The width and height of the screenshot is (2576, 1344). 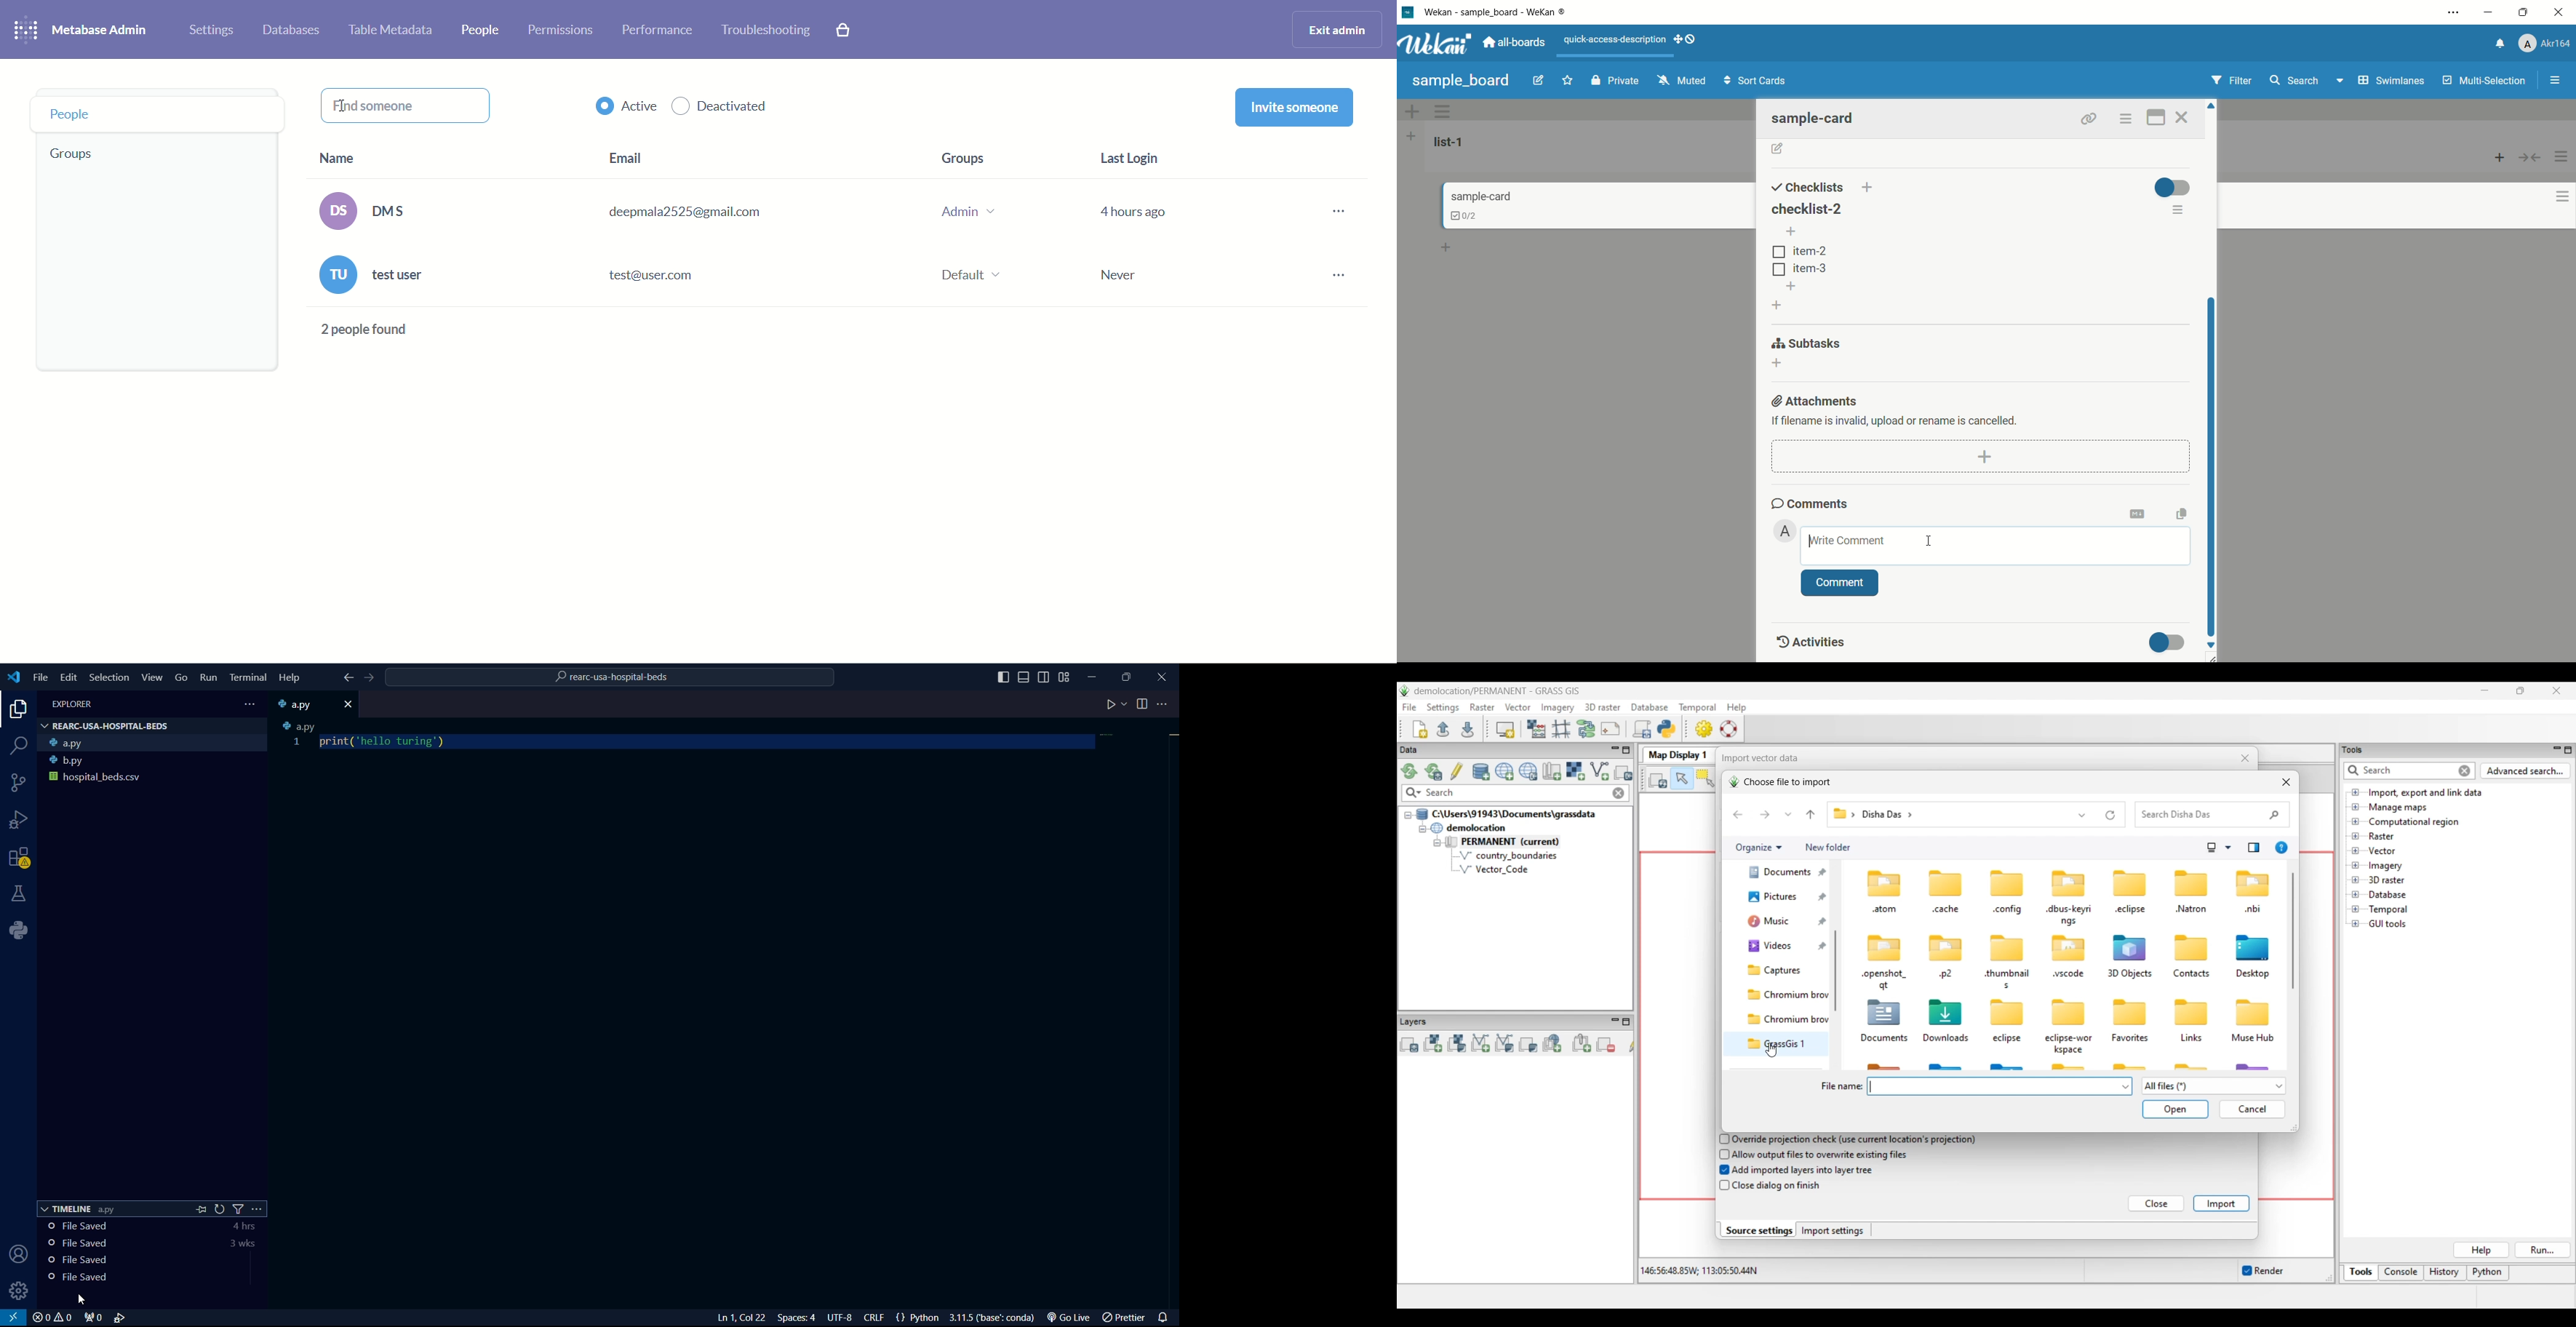 I want to click on link, so click(x=2086, y=117).